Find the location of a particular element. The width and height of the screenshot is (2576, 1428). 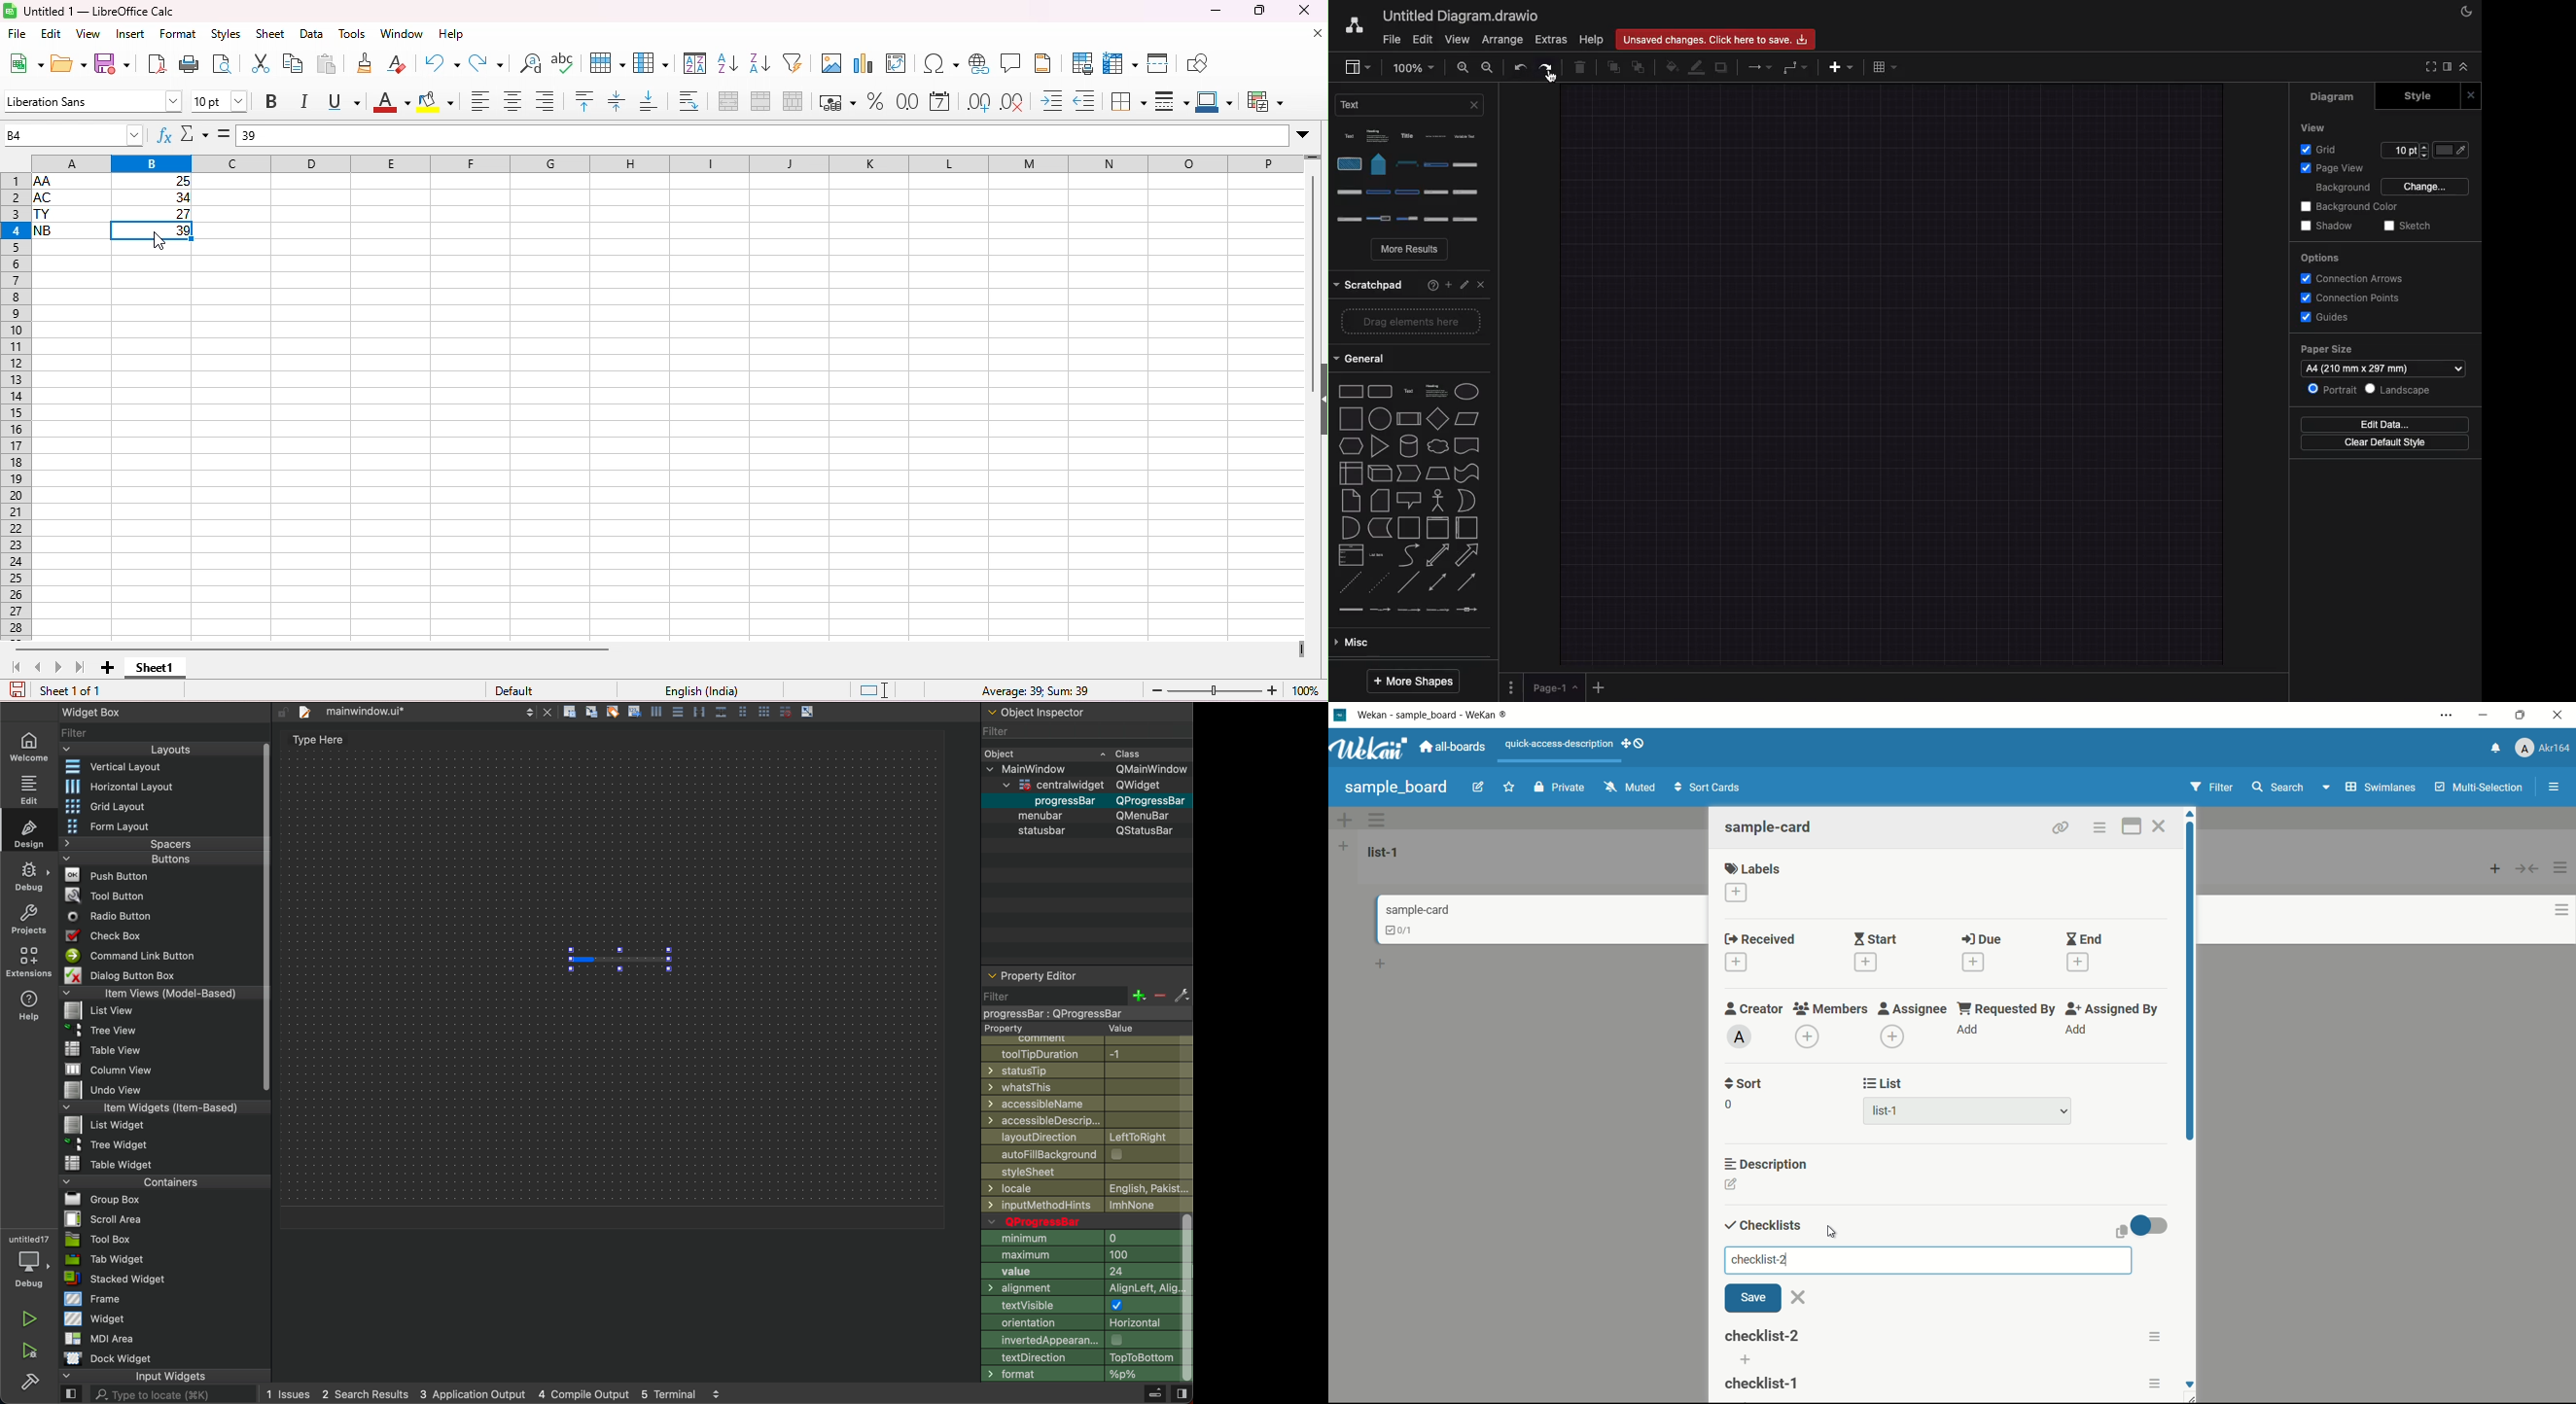

39 is located at coordinates (251, 136).